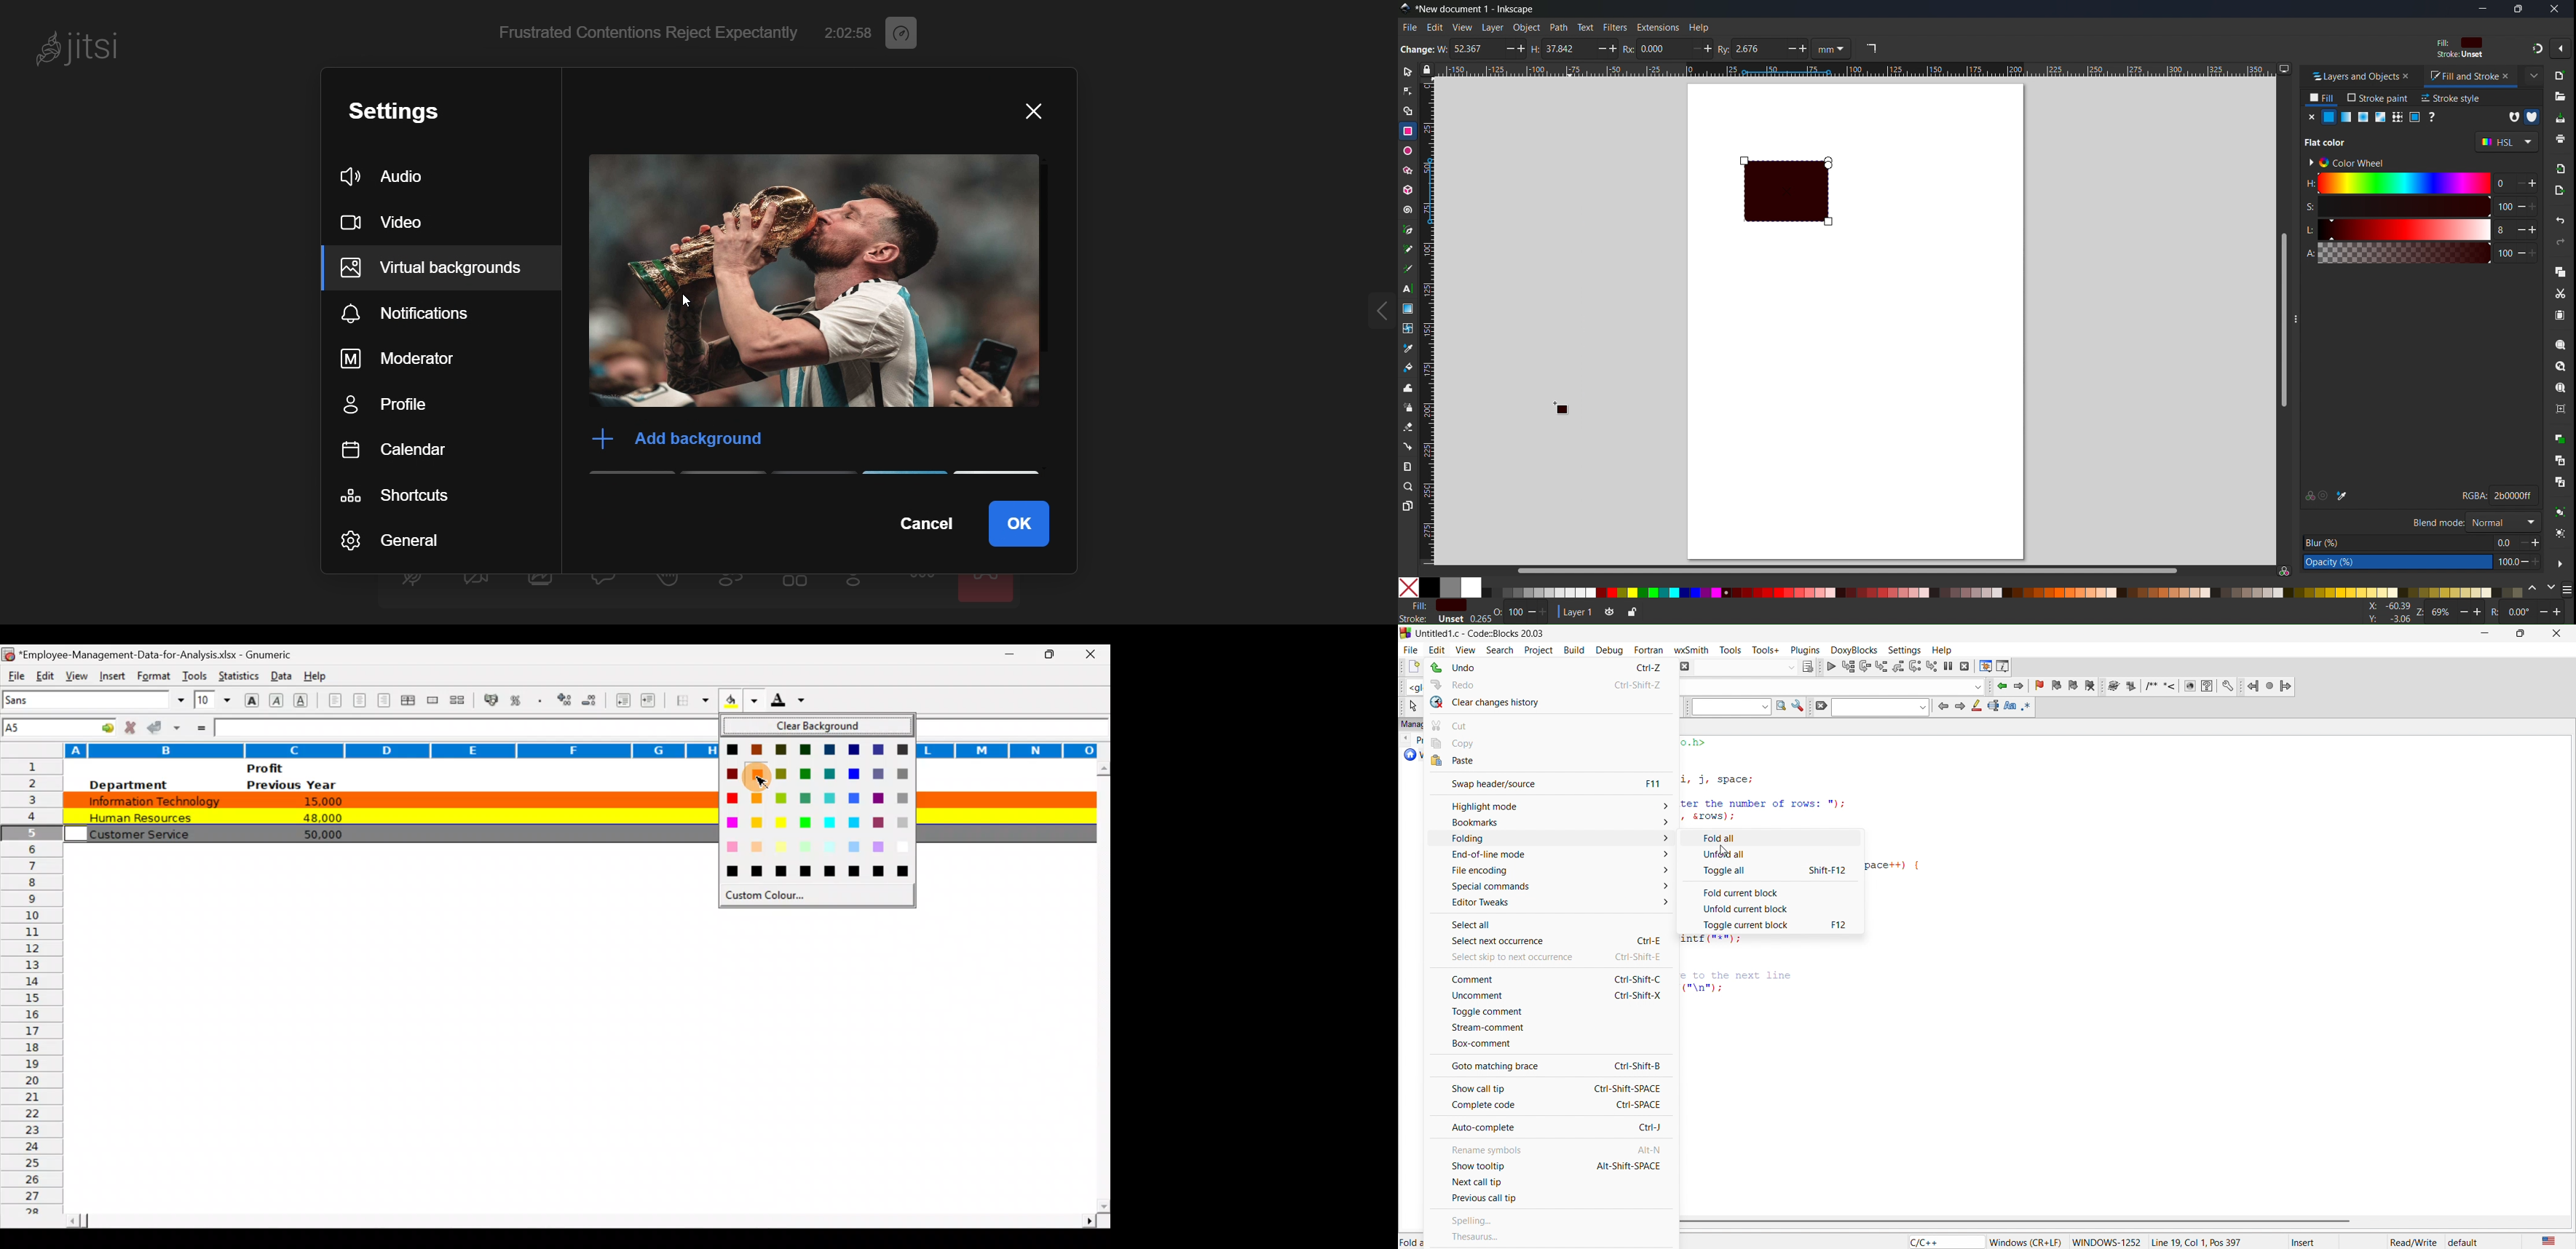 This screenshot has width=2576, height=1260. What do you see at coordinates (792, 704) in the screenshot?
I see `Foreground` at bounding box center [792, 704].